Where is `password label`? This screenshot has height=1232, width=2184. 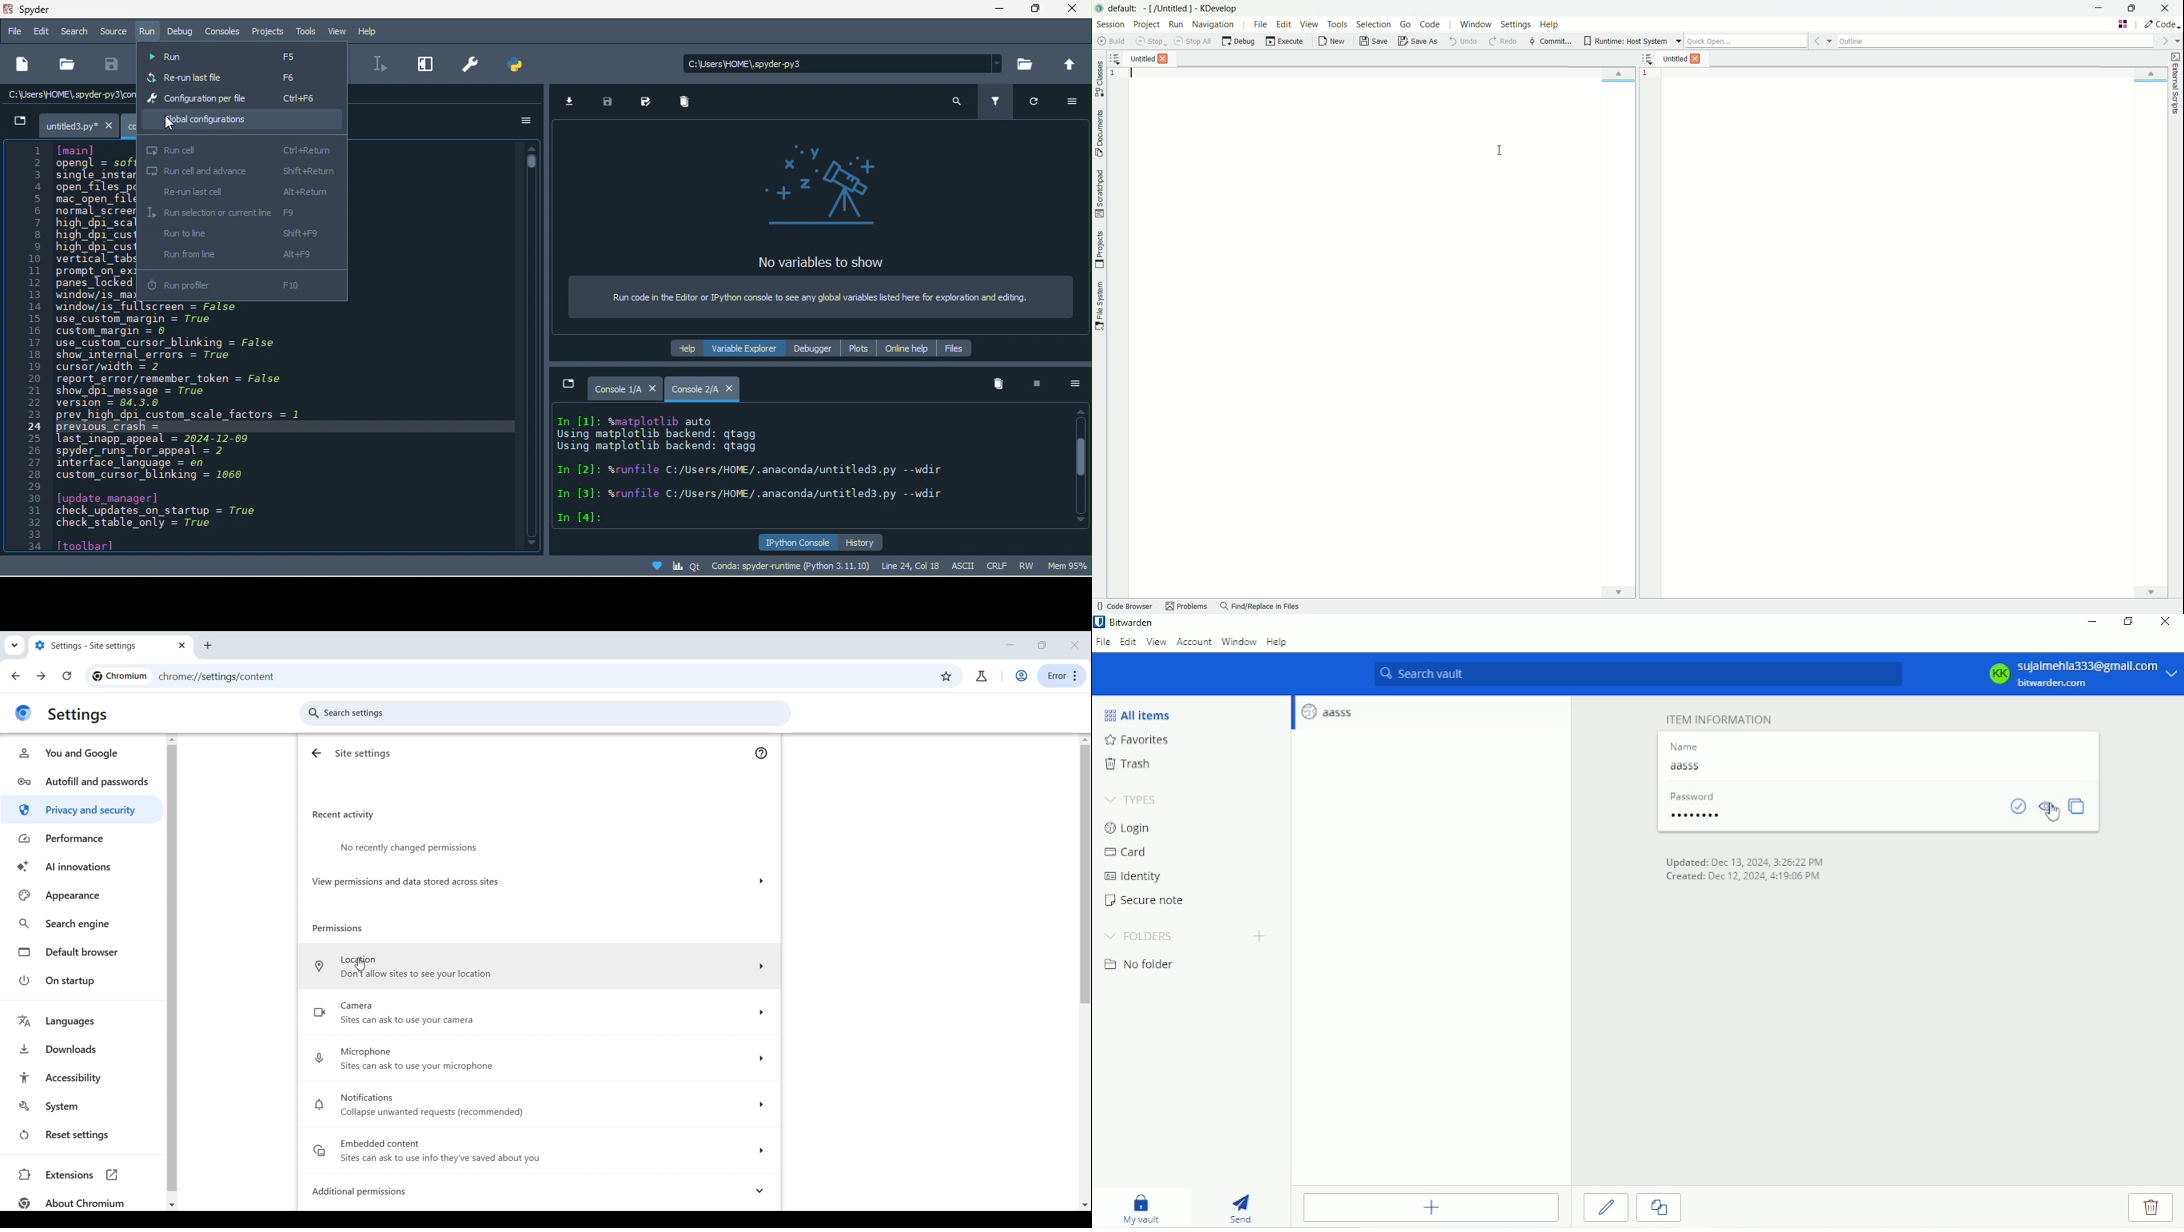
password label is located at coordinates (1692, 798).